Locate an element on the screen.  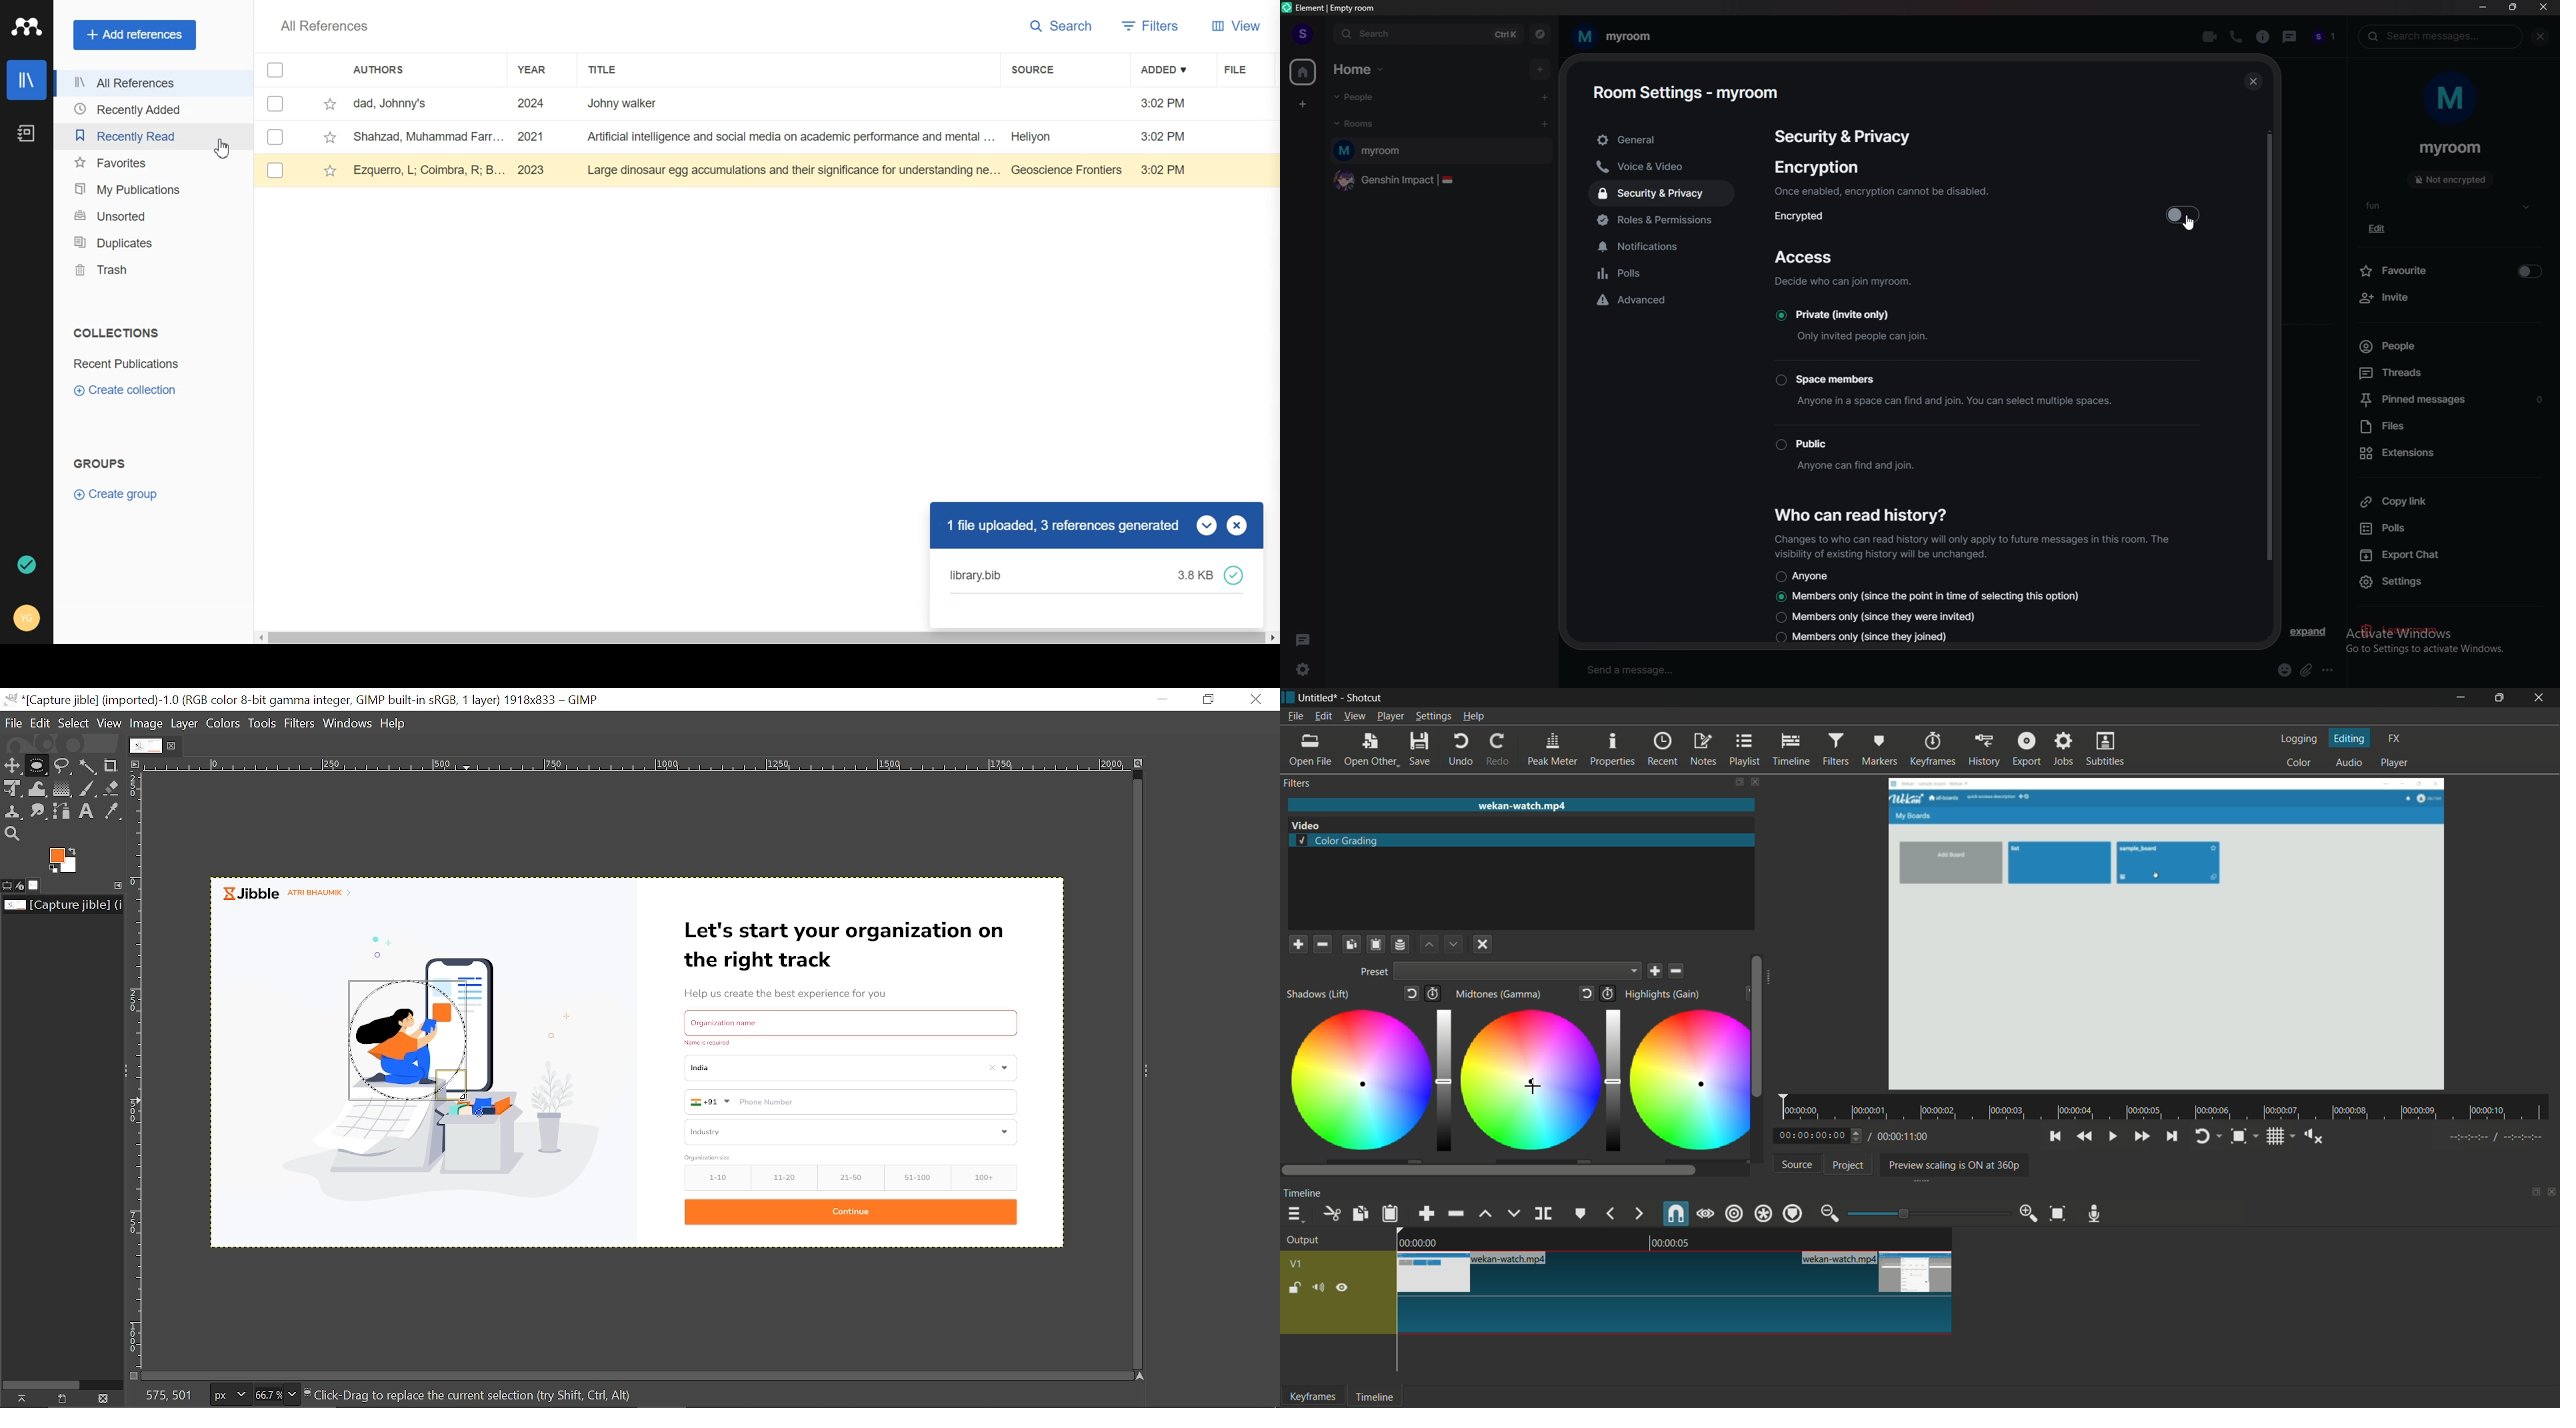
move filter down is located at coordinates (1454, 943).